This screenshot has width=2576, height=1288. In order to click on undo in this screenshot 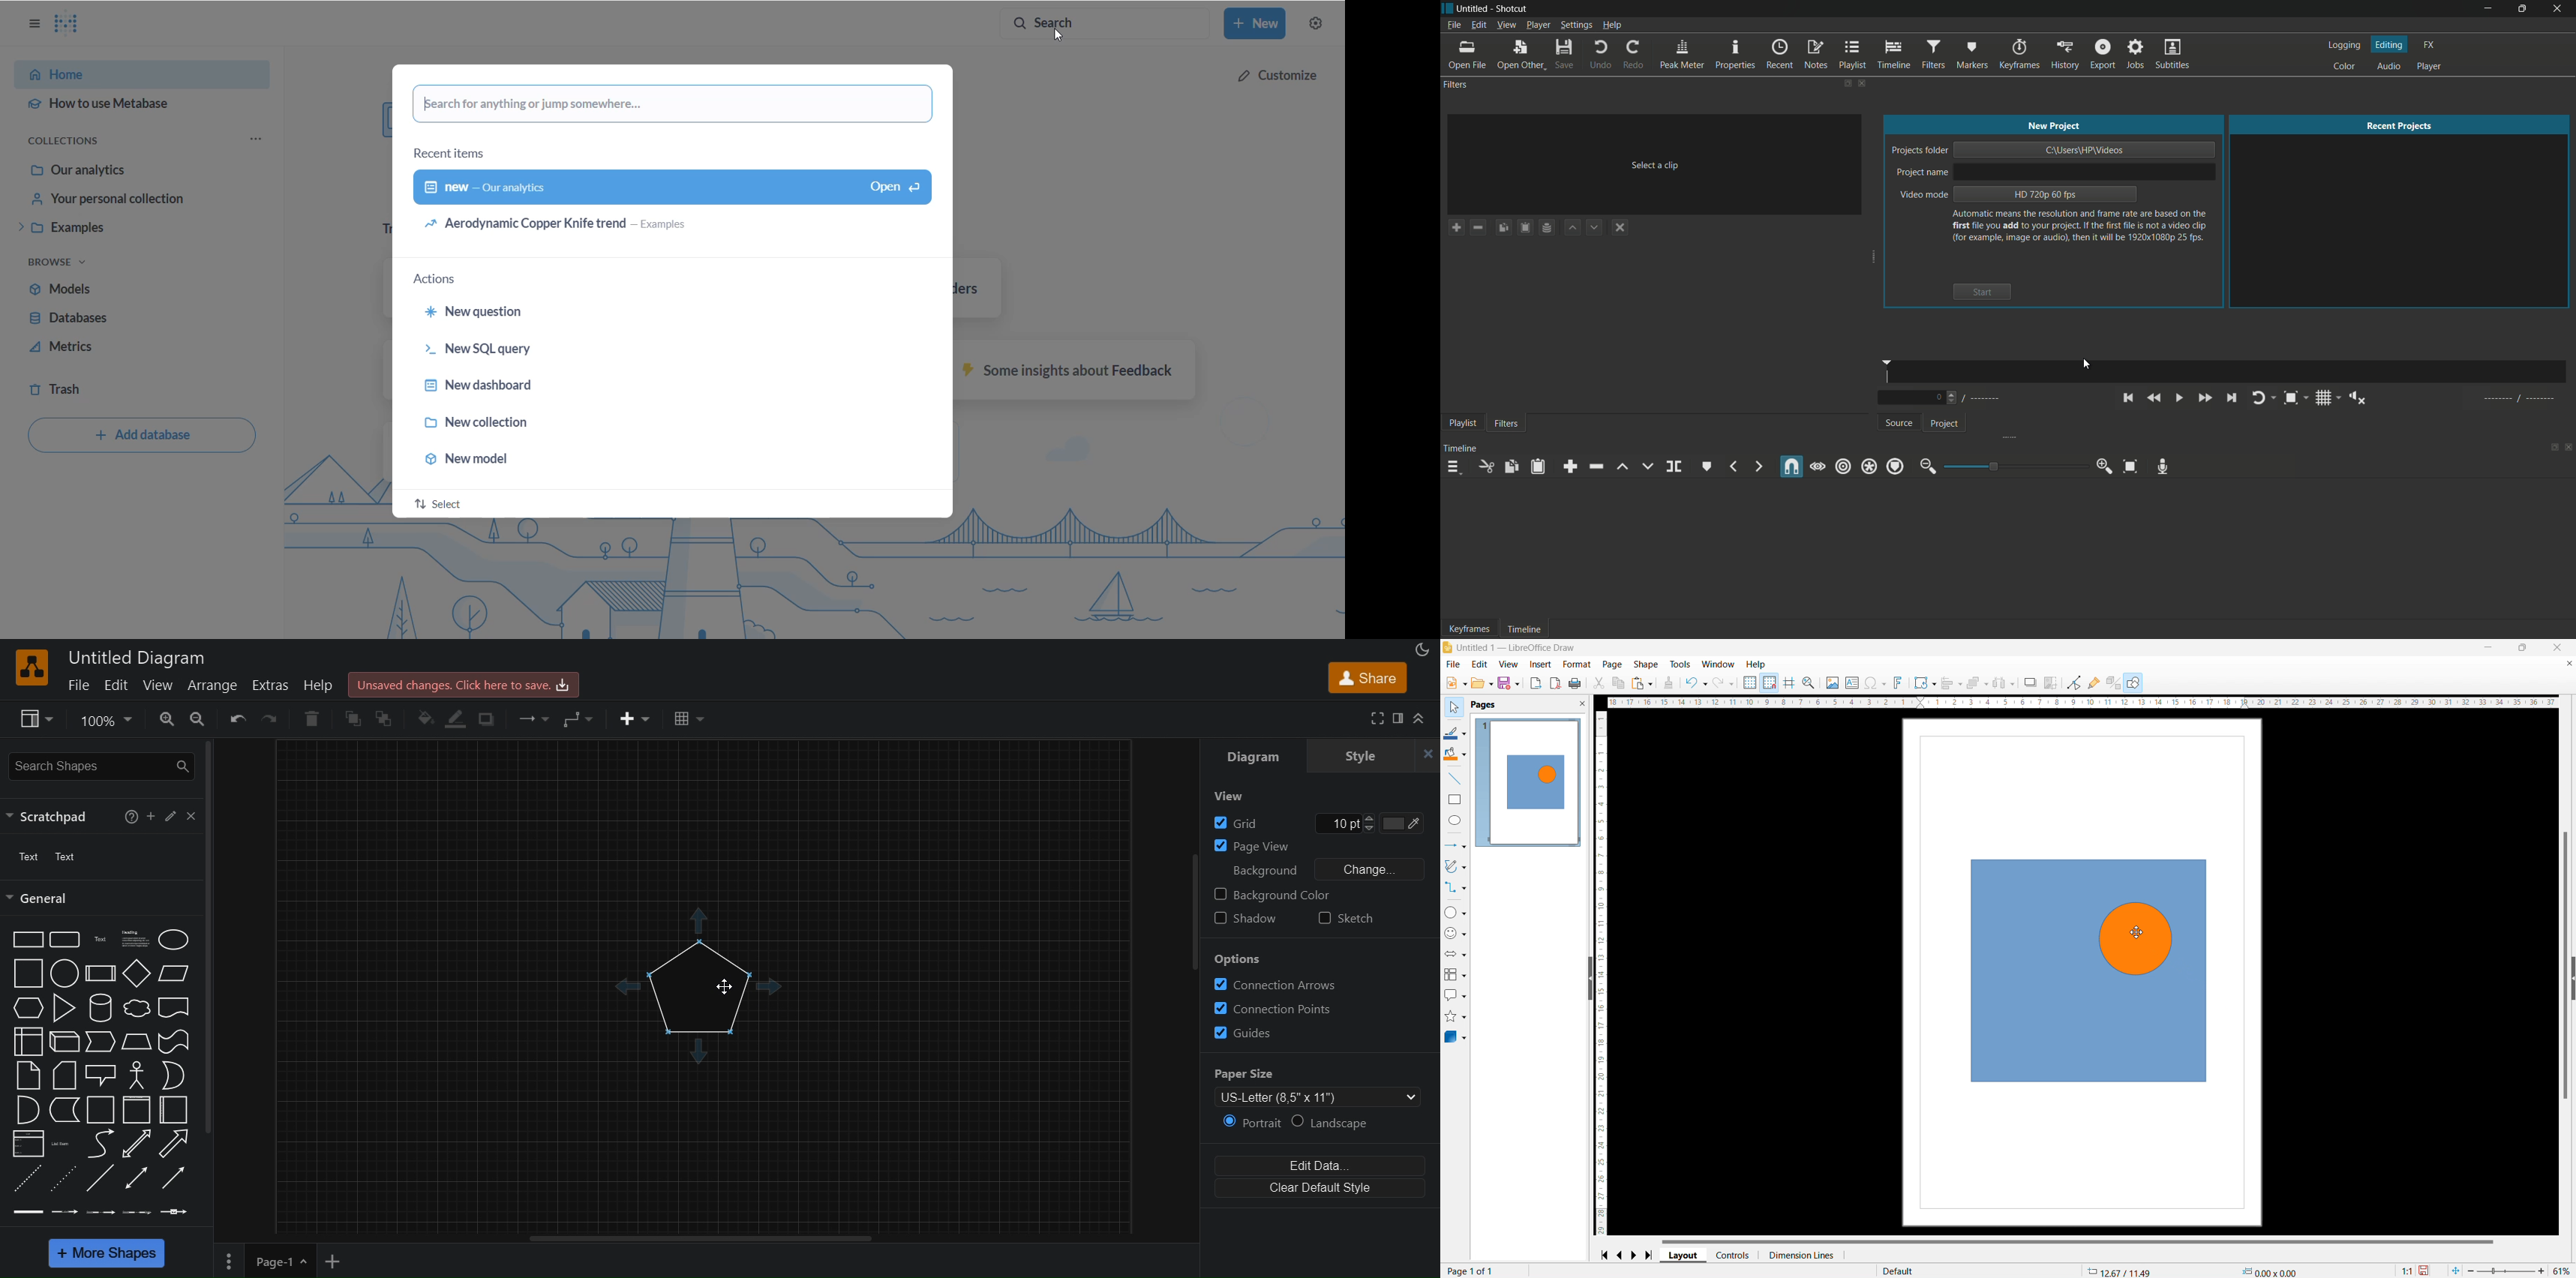, I will do `click(1696, 682)`.